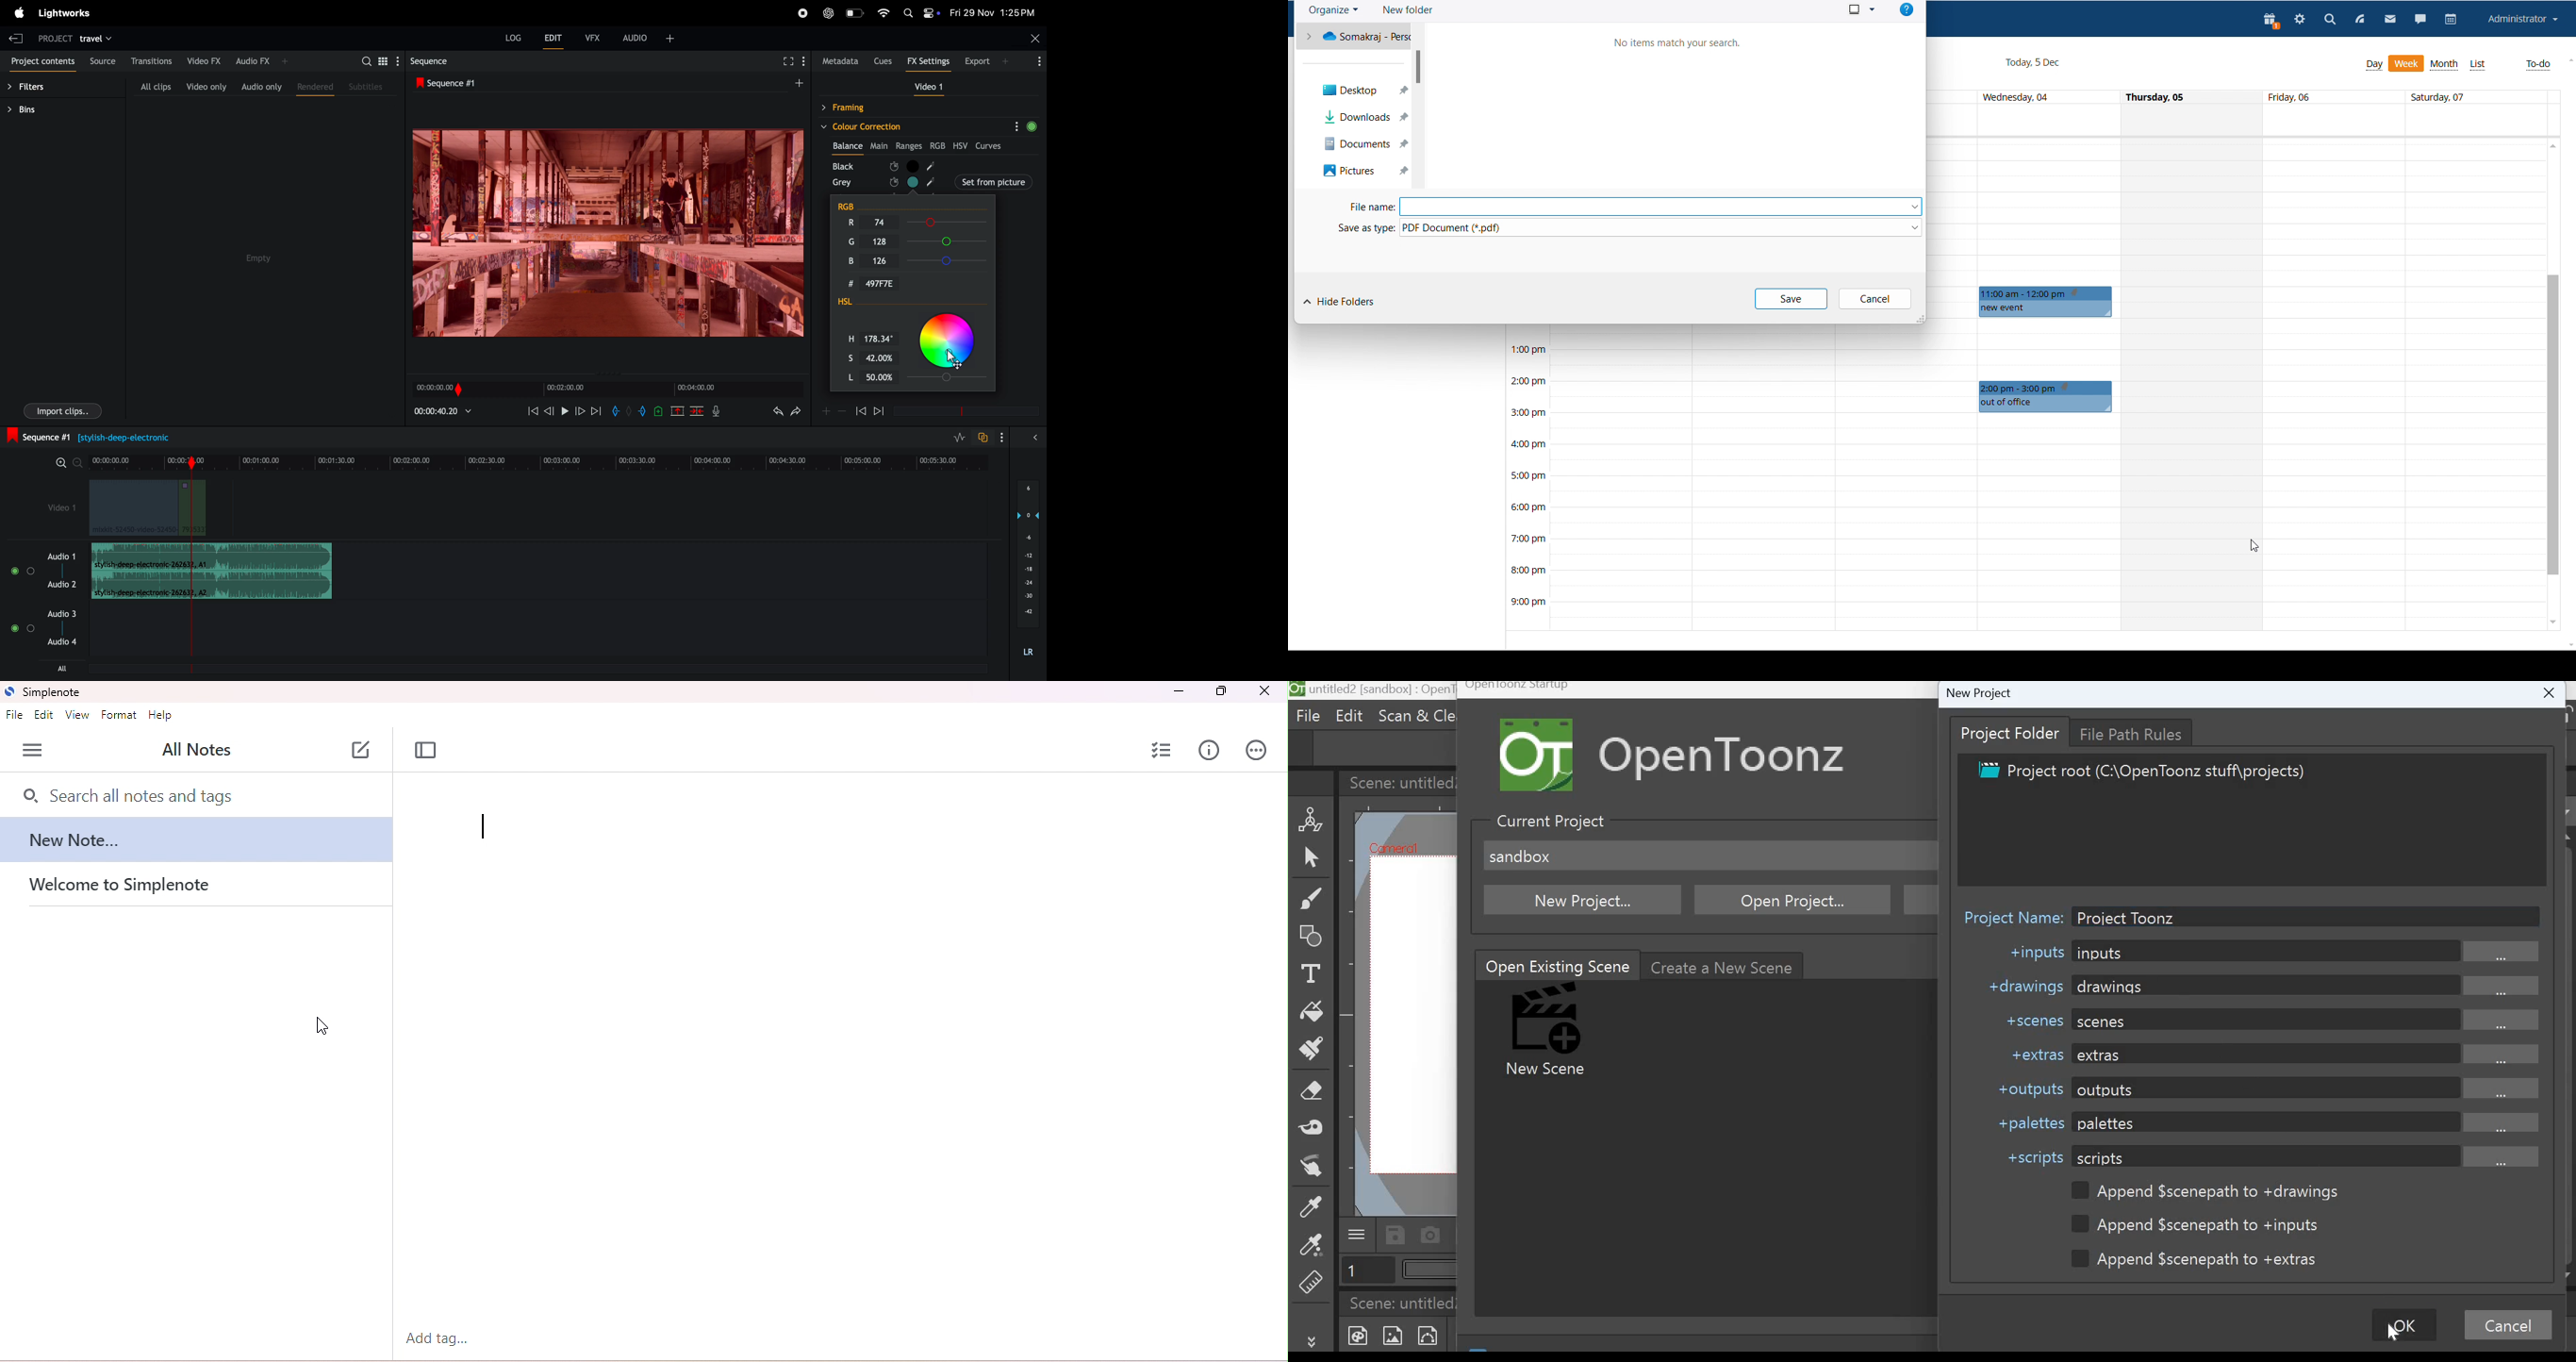 The width and height of the screenshot is (2576, 1372). I want to click on calendar, so click(2453, 20).